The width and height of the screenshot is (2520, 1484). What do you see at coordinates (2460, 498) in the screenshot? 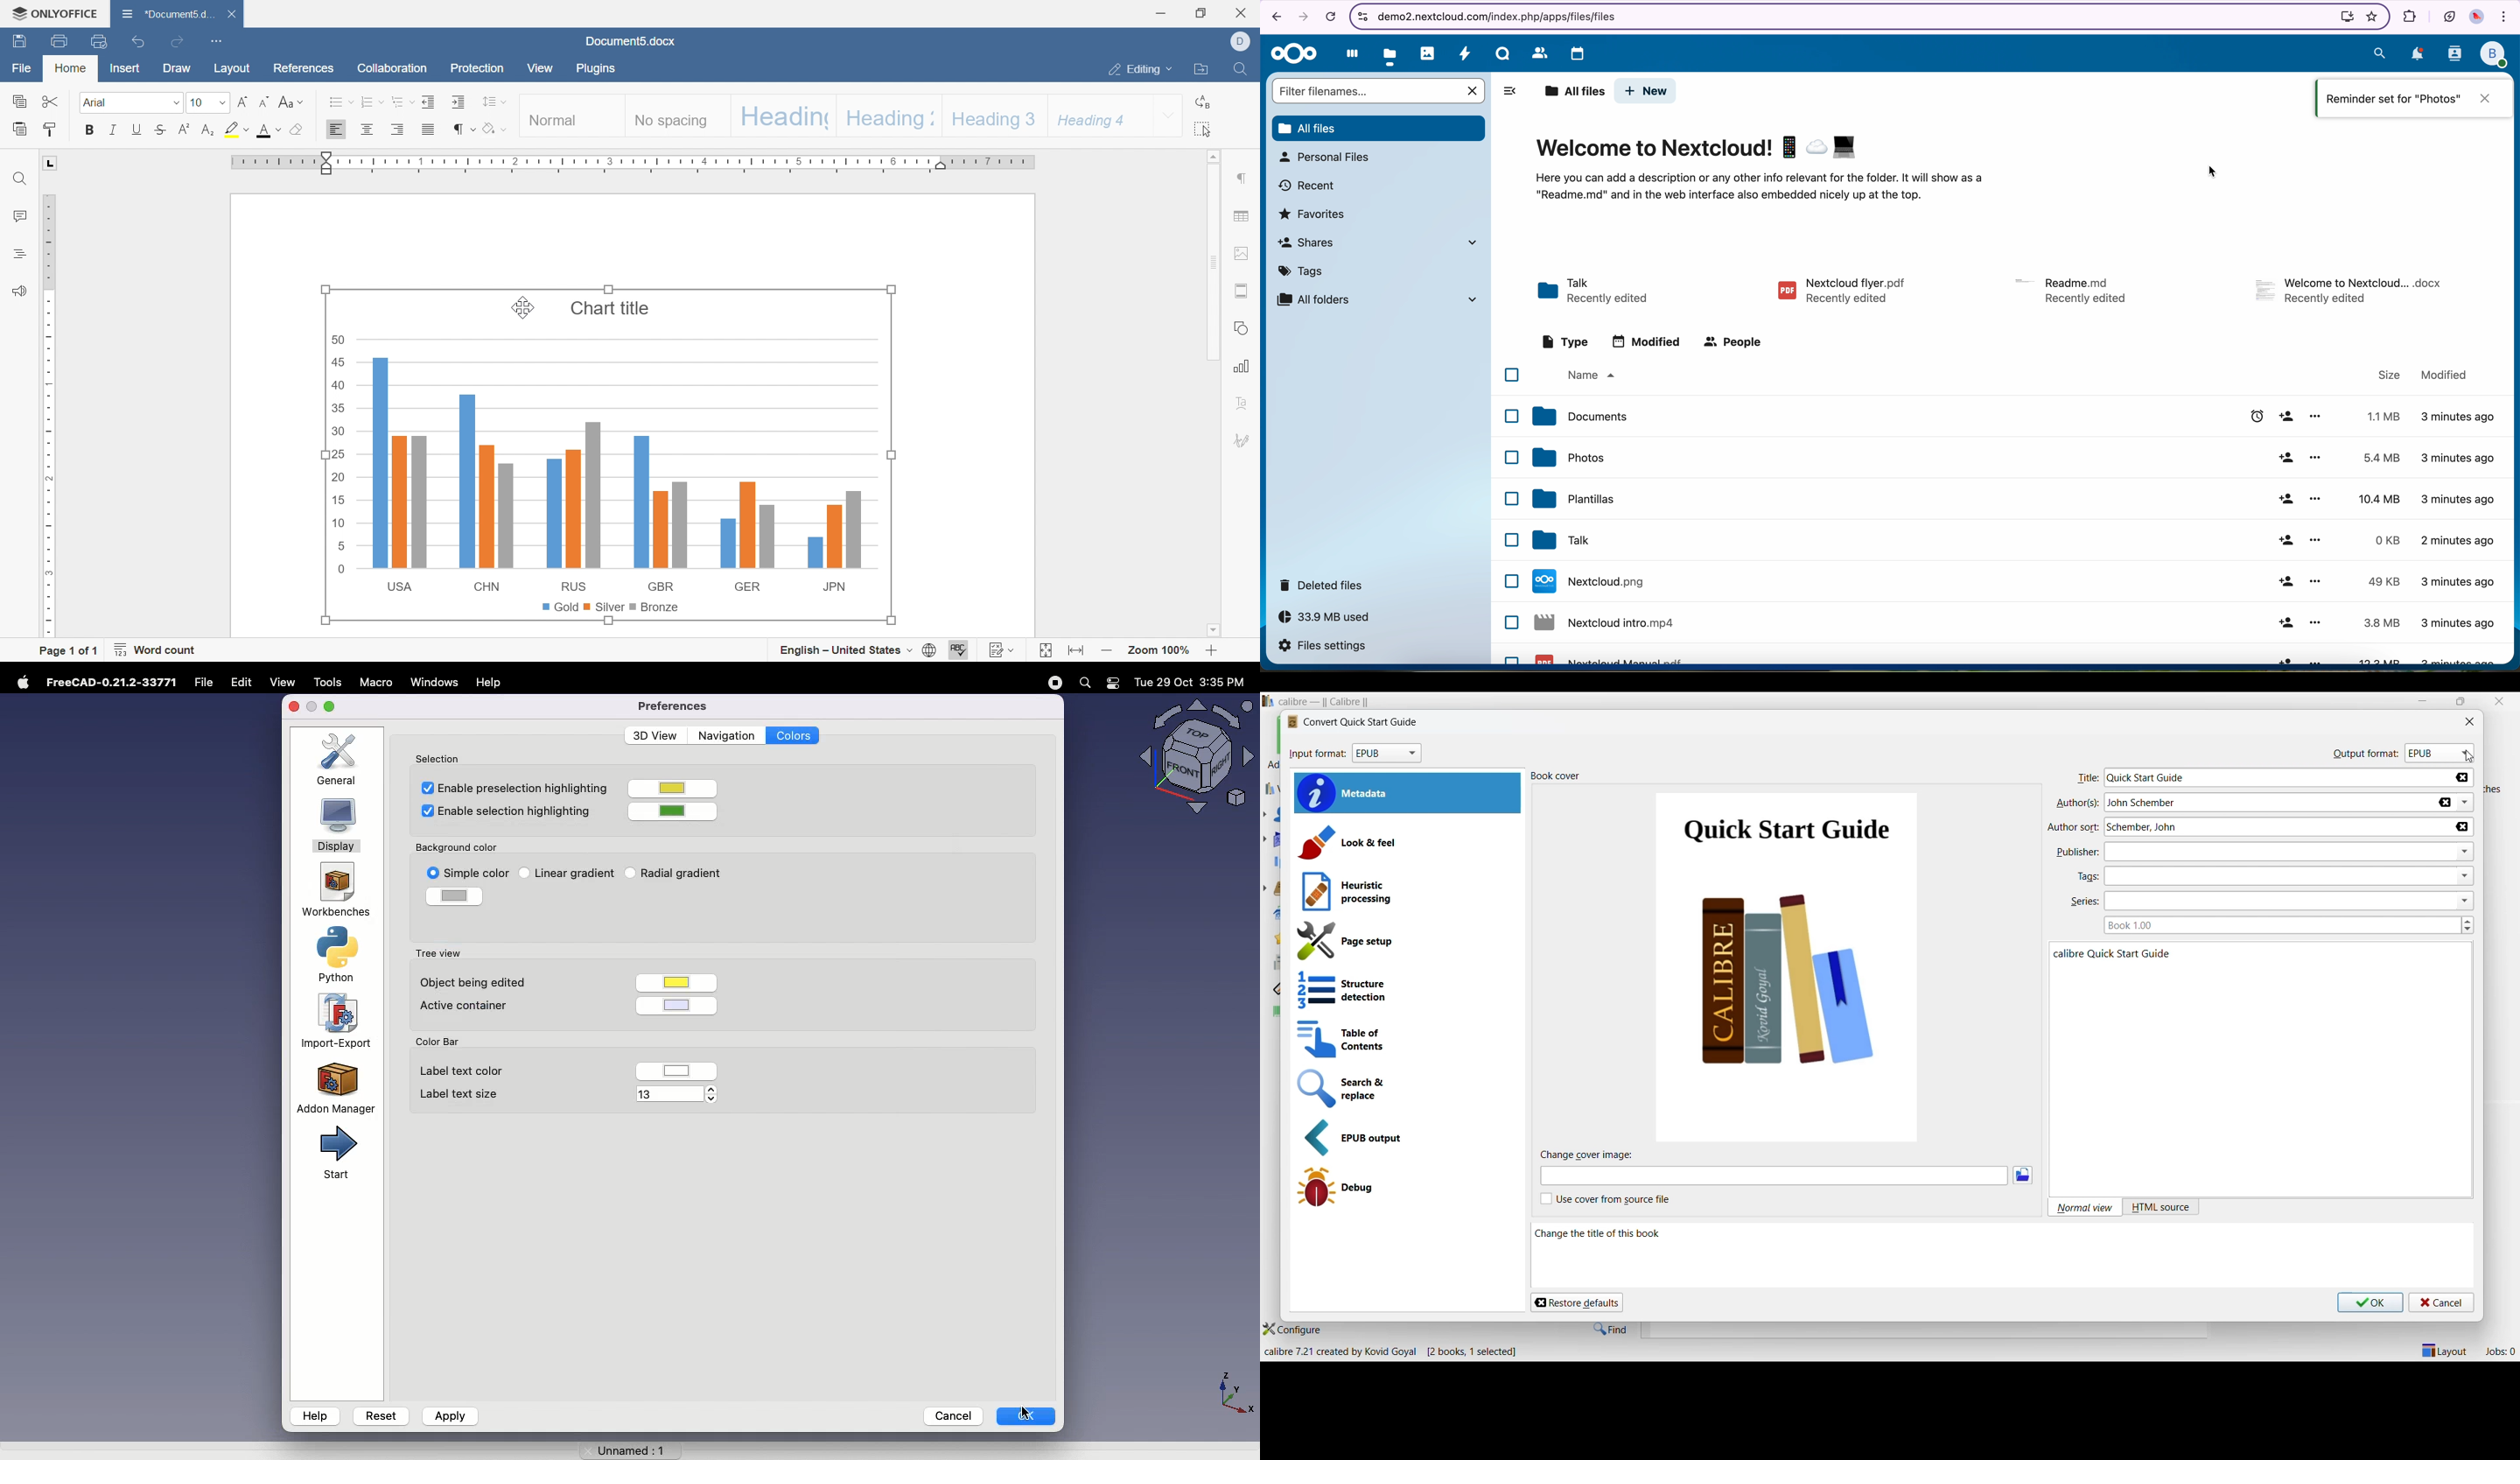
I see `2 minutes ago` at bounding box center [2460, 498].